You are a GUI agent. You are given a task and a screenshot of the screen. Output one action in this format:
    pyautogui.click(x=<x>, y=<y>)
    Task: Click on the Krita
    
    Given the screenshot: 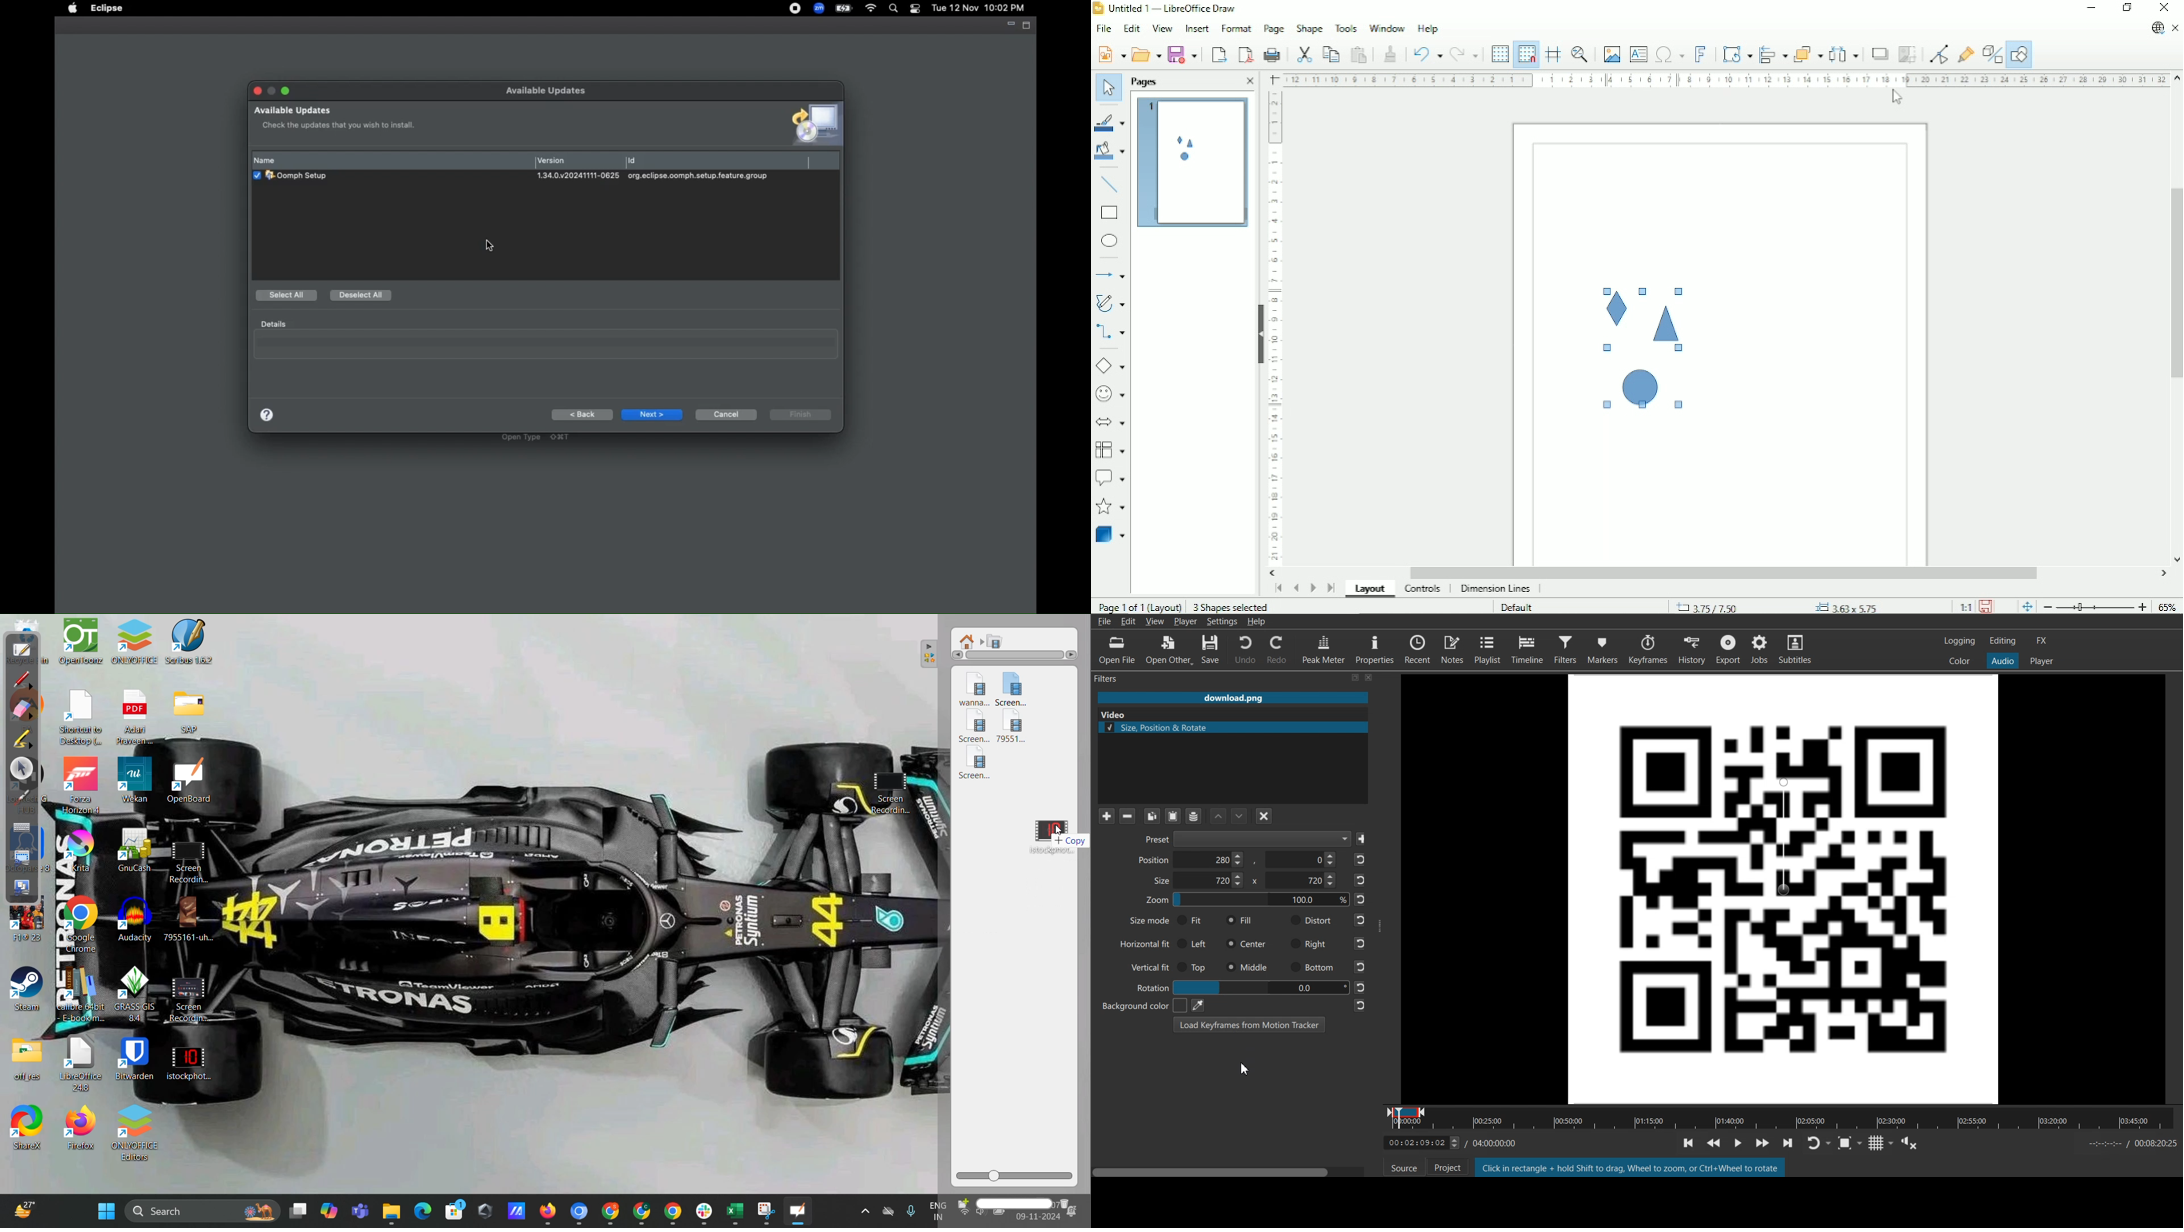 What is the action you would take?
    pyautogui.click(x=84, y=849)
    